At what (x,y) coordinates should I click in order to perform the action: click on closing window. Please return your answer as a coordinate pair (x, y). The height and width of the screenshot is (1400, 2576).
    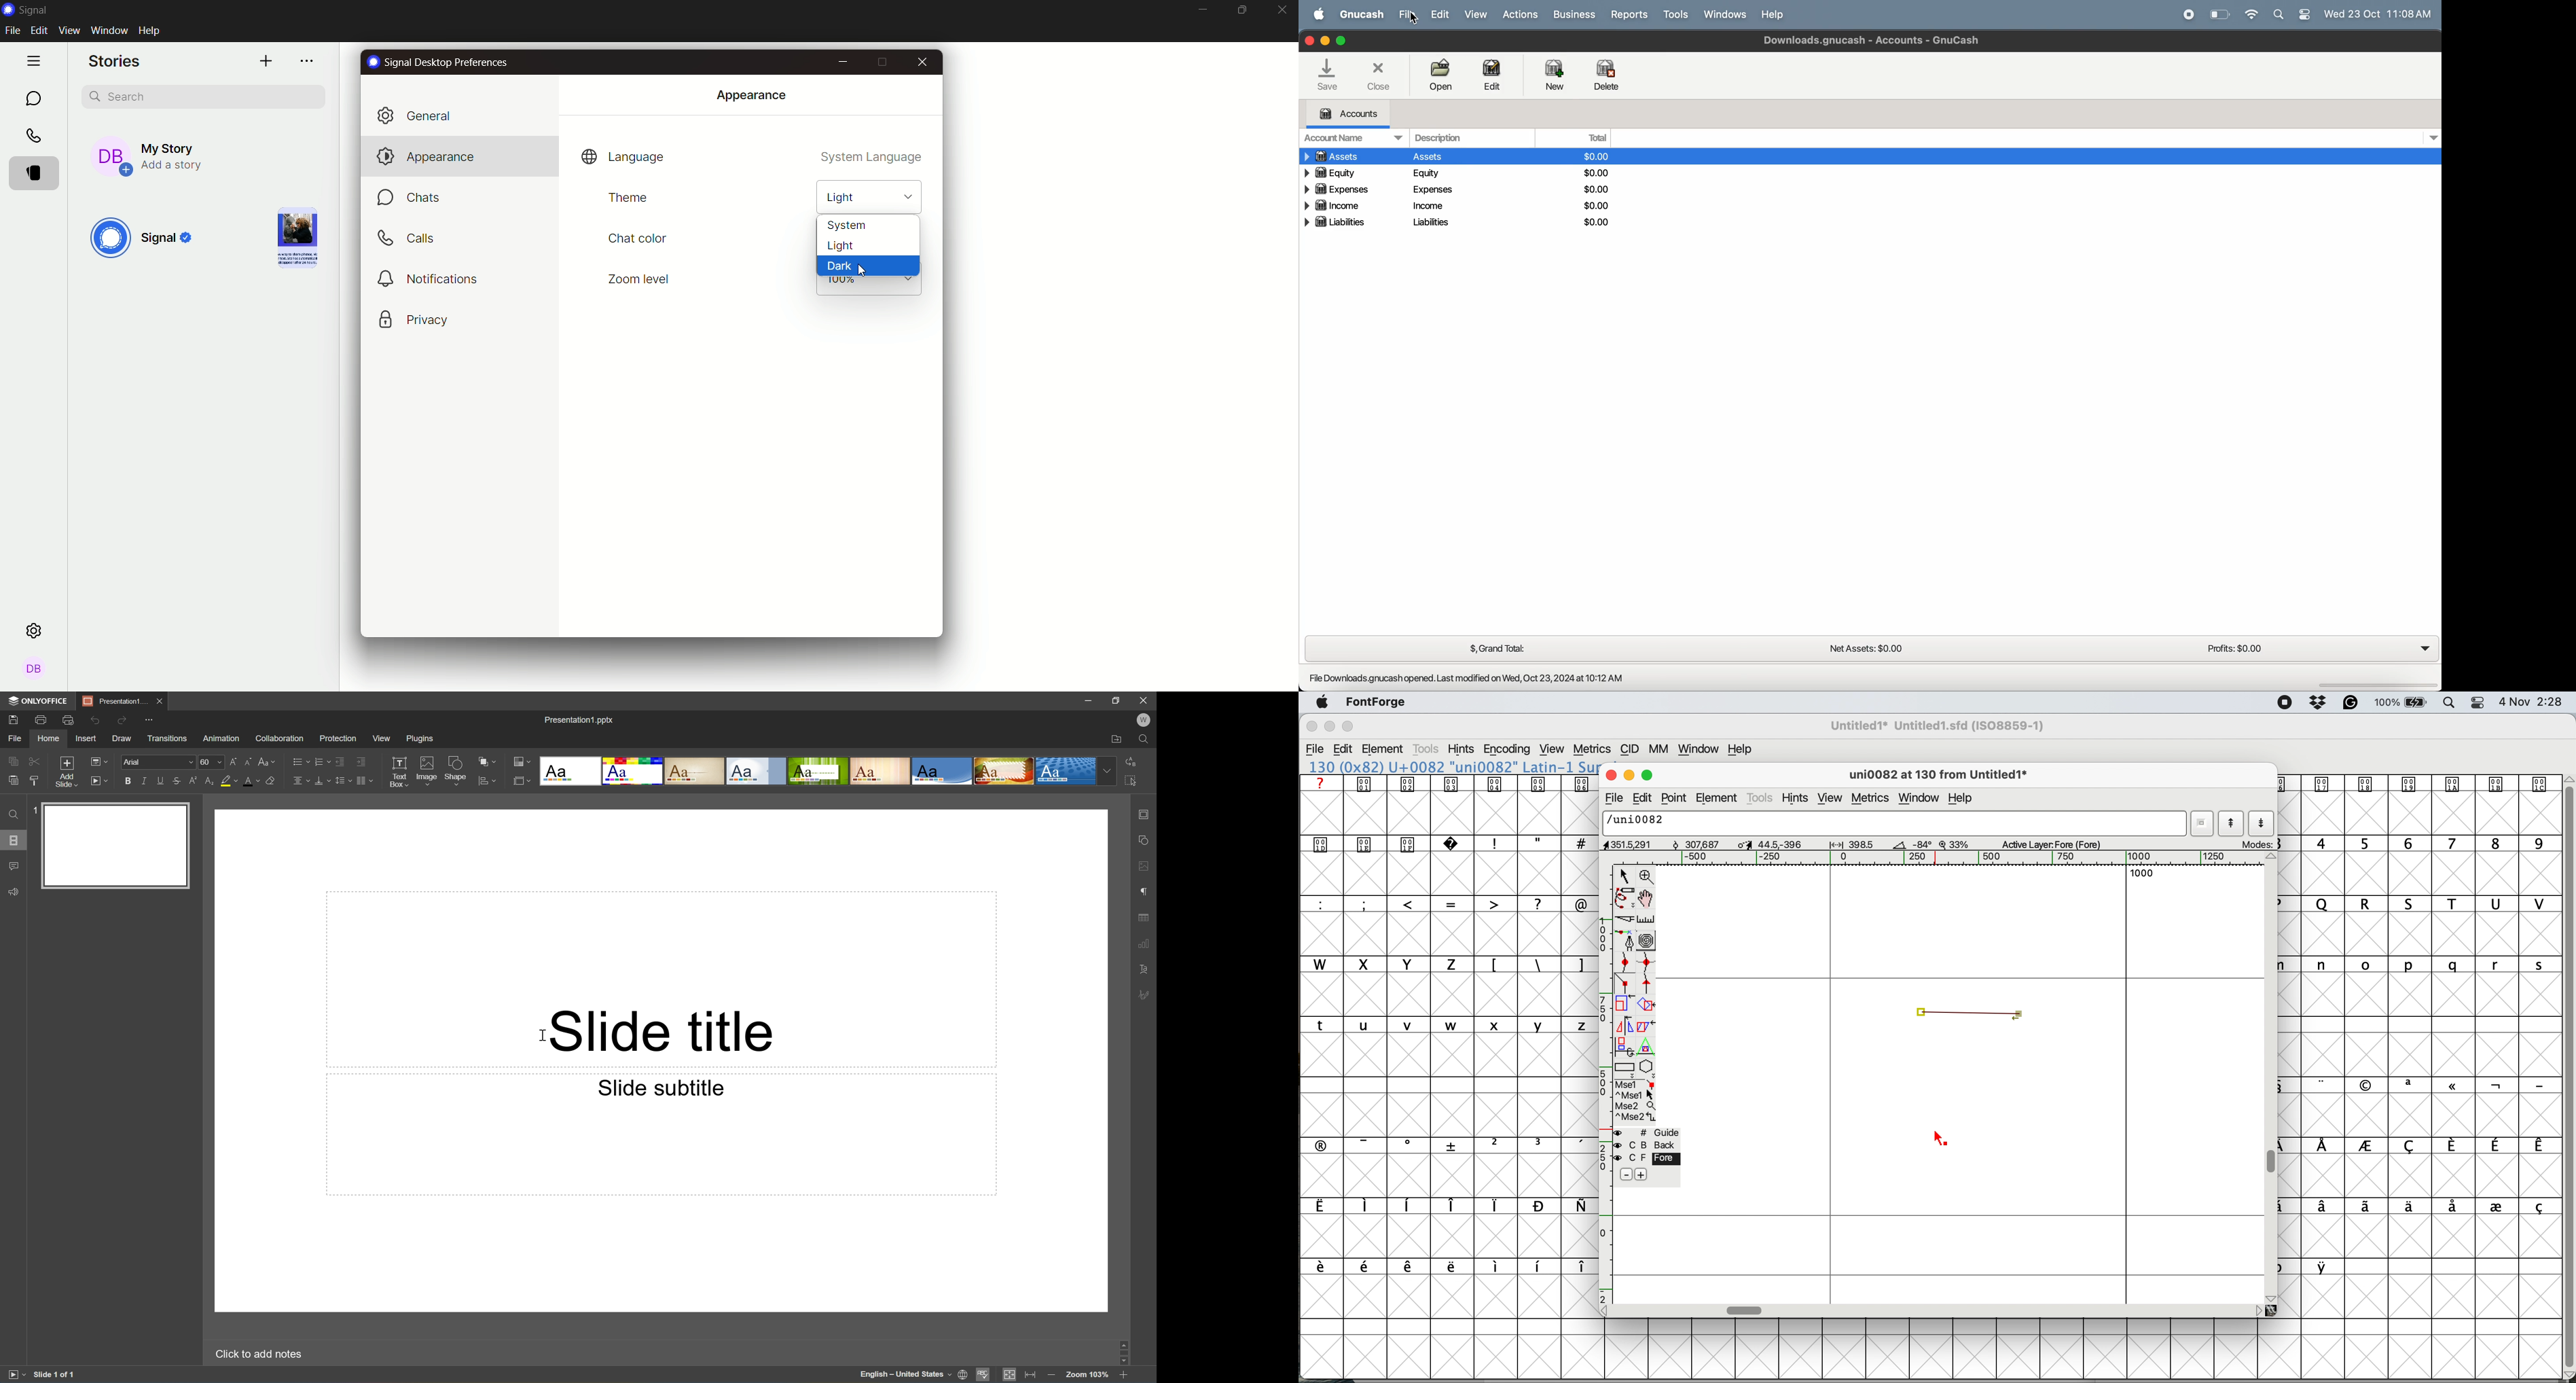
    Looking at the image, I should click on (1309, 39).